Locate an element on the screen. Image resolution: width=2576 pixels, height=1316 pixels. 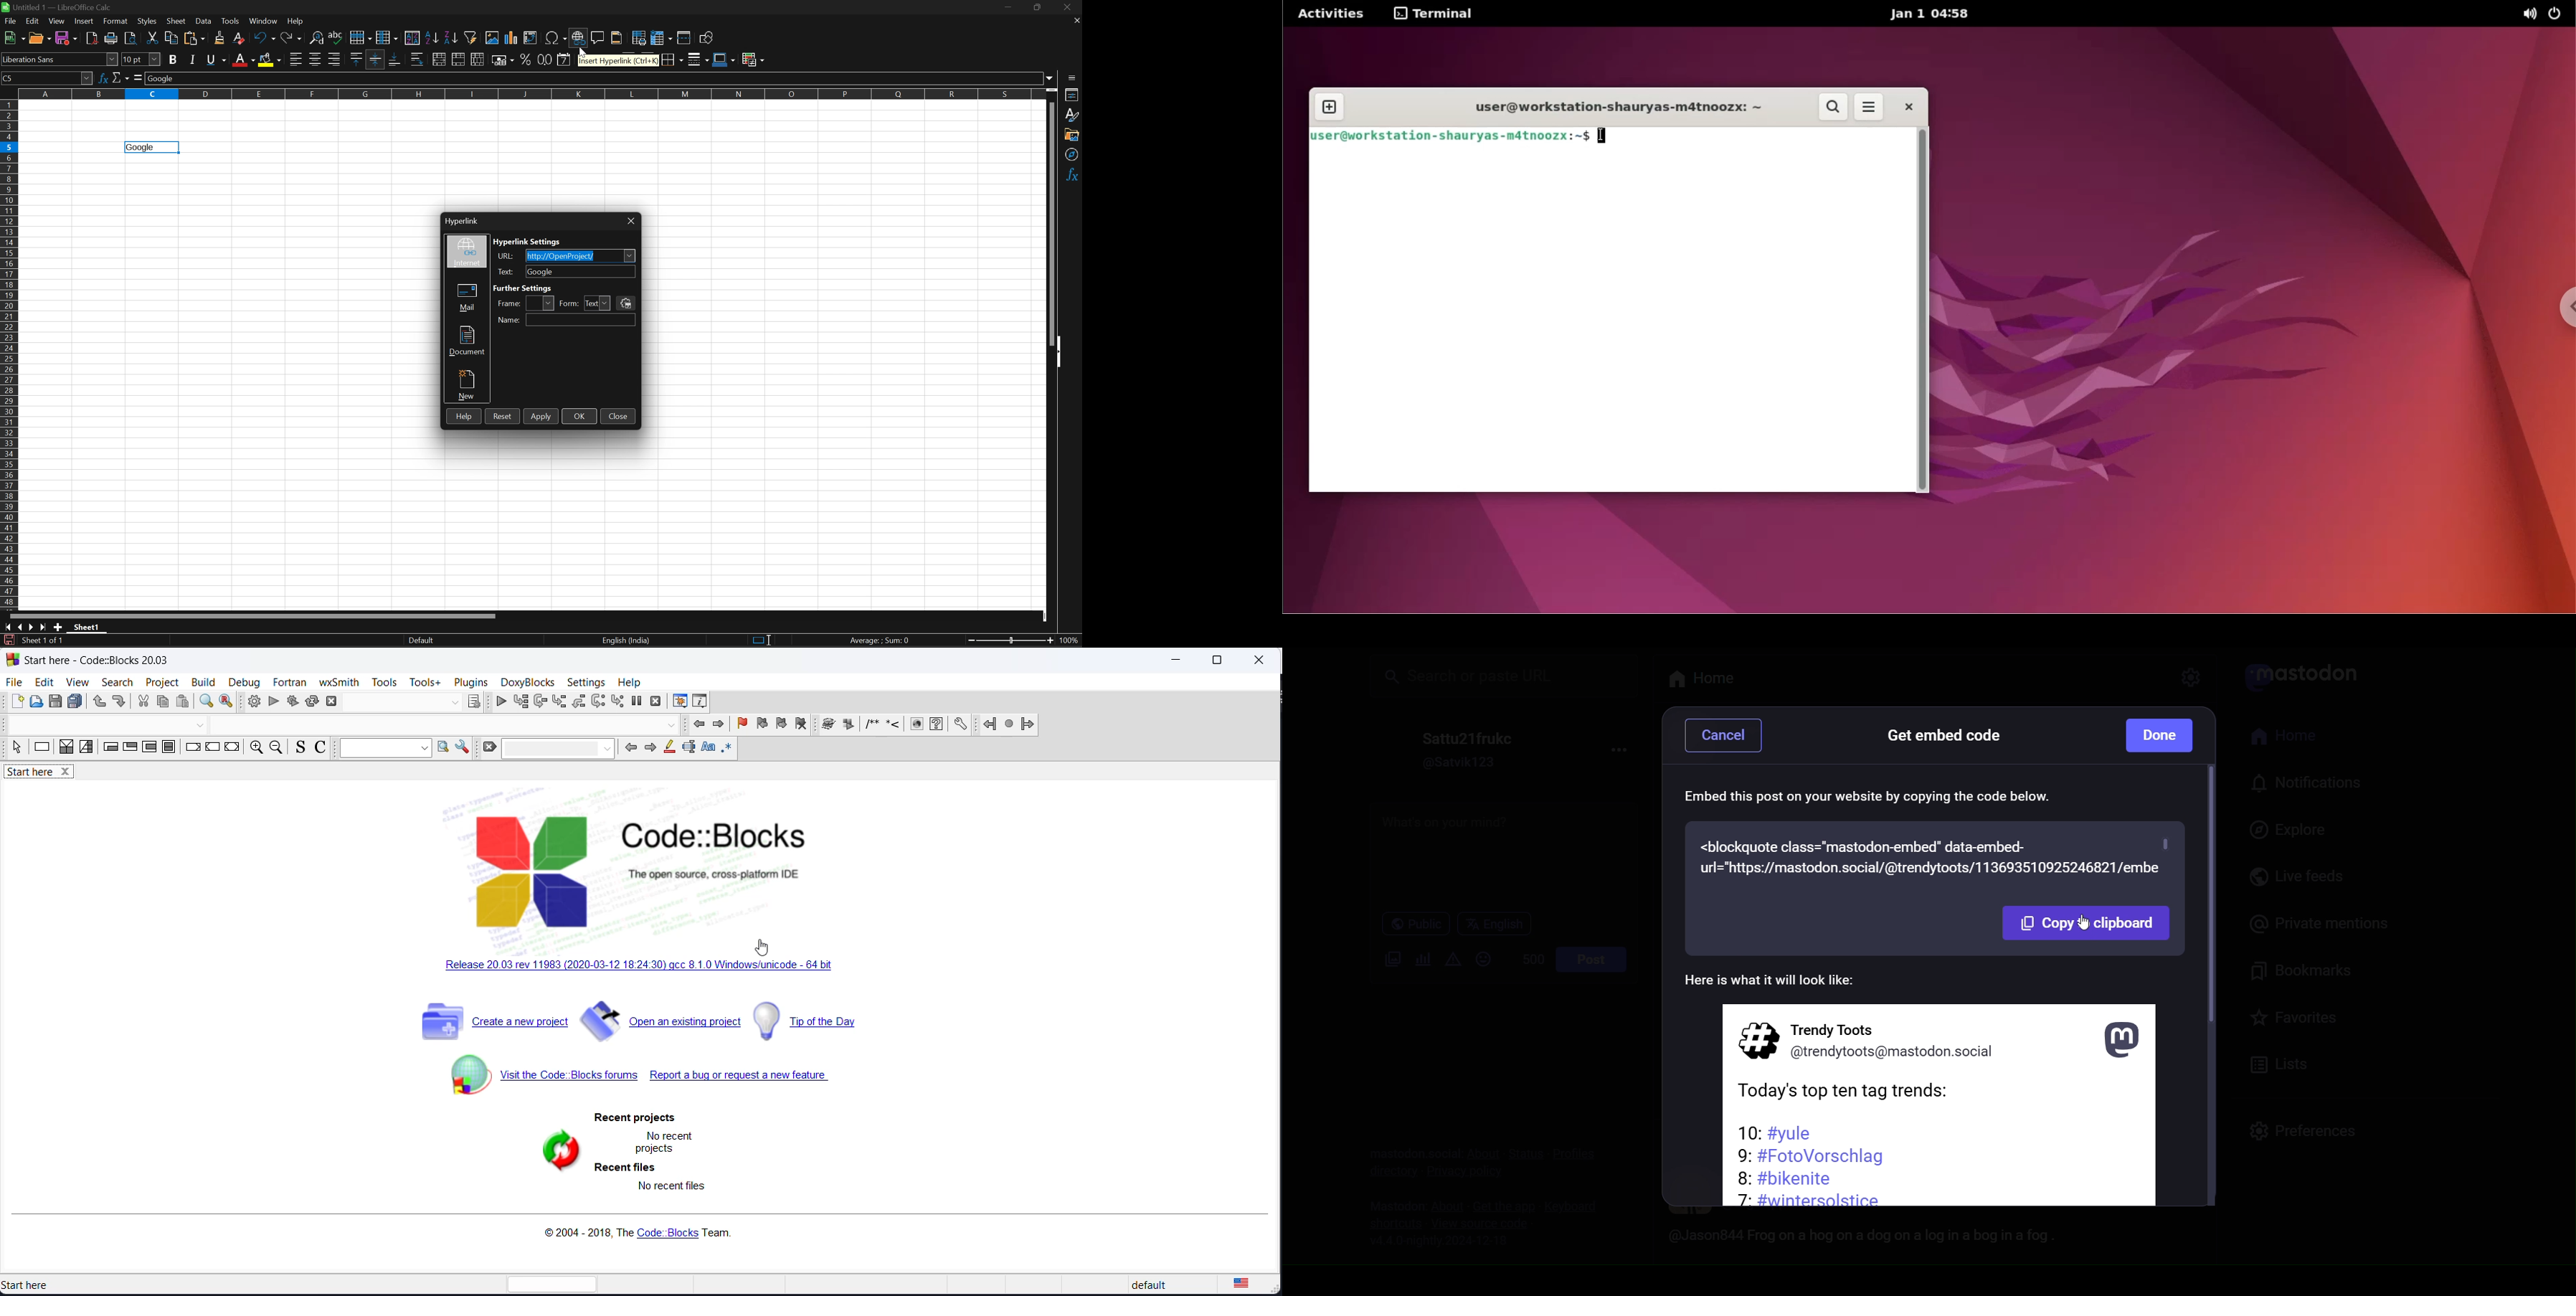
Name box is located at coordinates (46, 78).